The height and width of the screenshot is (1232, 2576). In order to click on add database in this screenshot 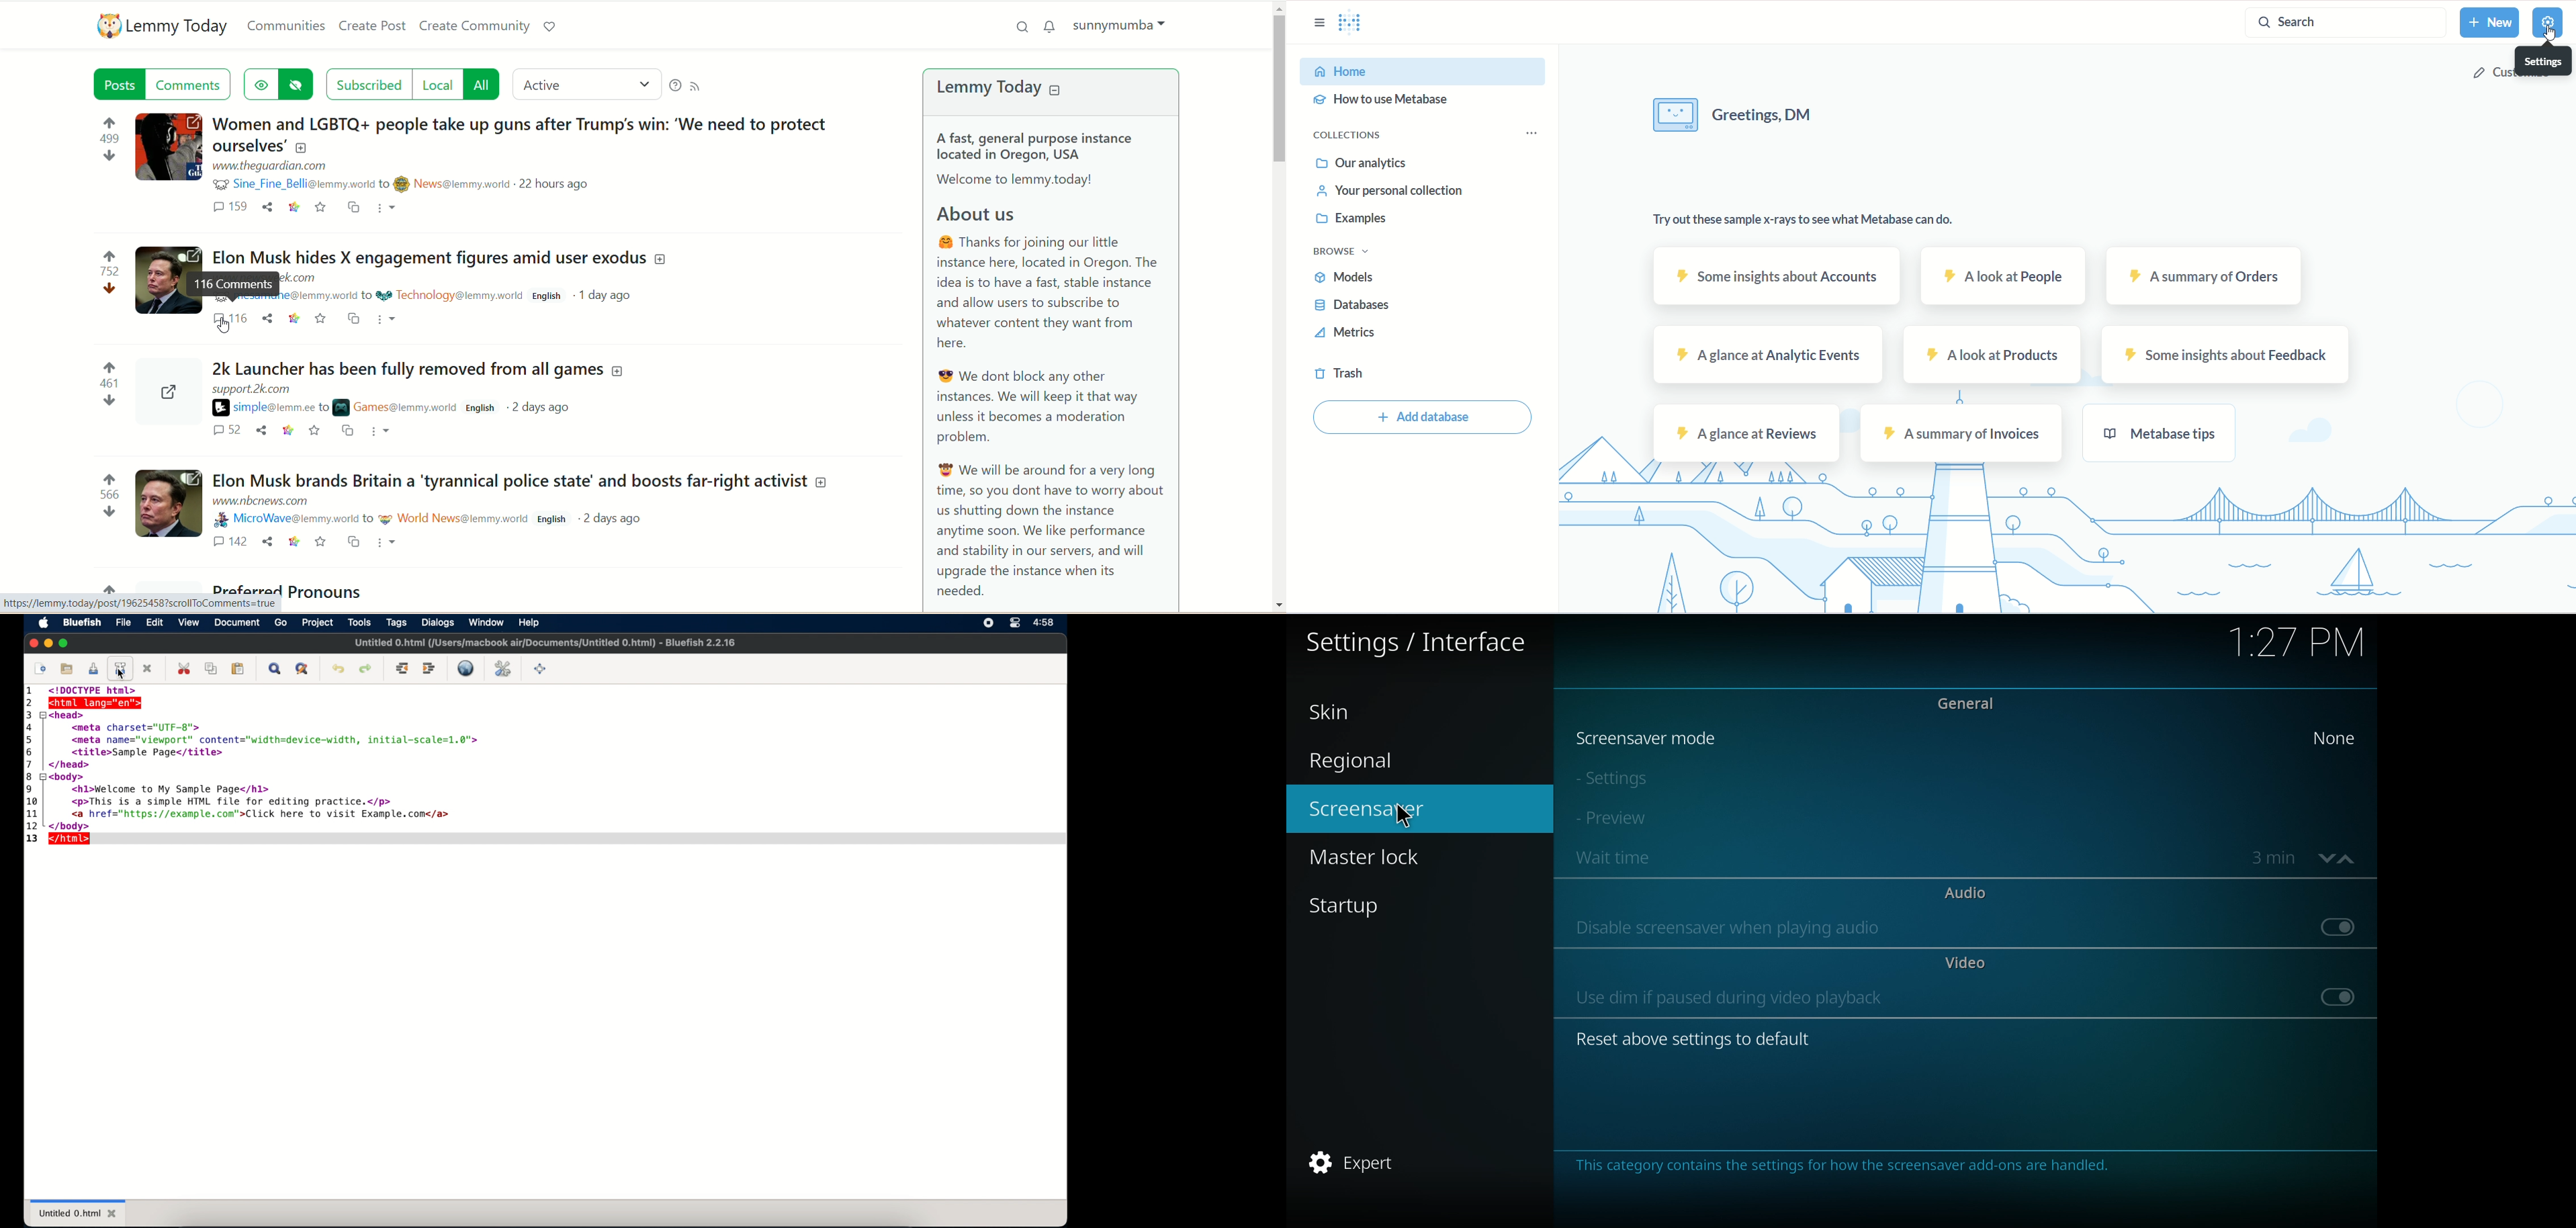, I will do `click(1425, 420)`.